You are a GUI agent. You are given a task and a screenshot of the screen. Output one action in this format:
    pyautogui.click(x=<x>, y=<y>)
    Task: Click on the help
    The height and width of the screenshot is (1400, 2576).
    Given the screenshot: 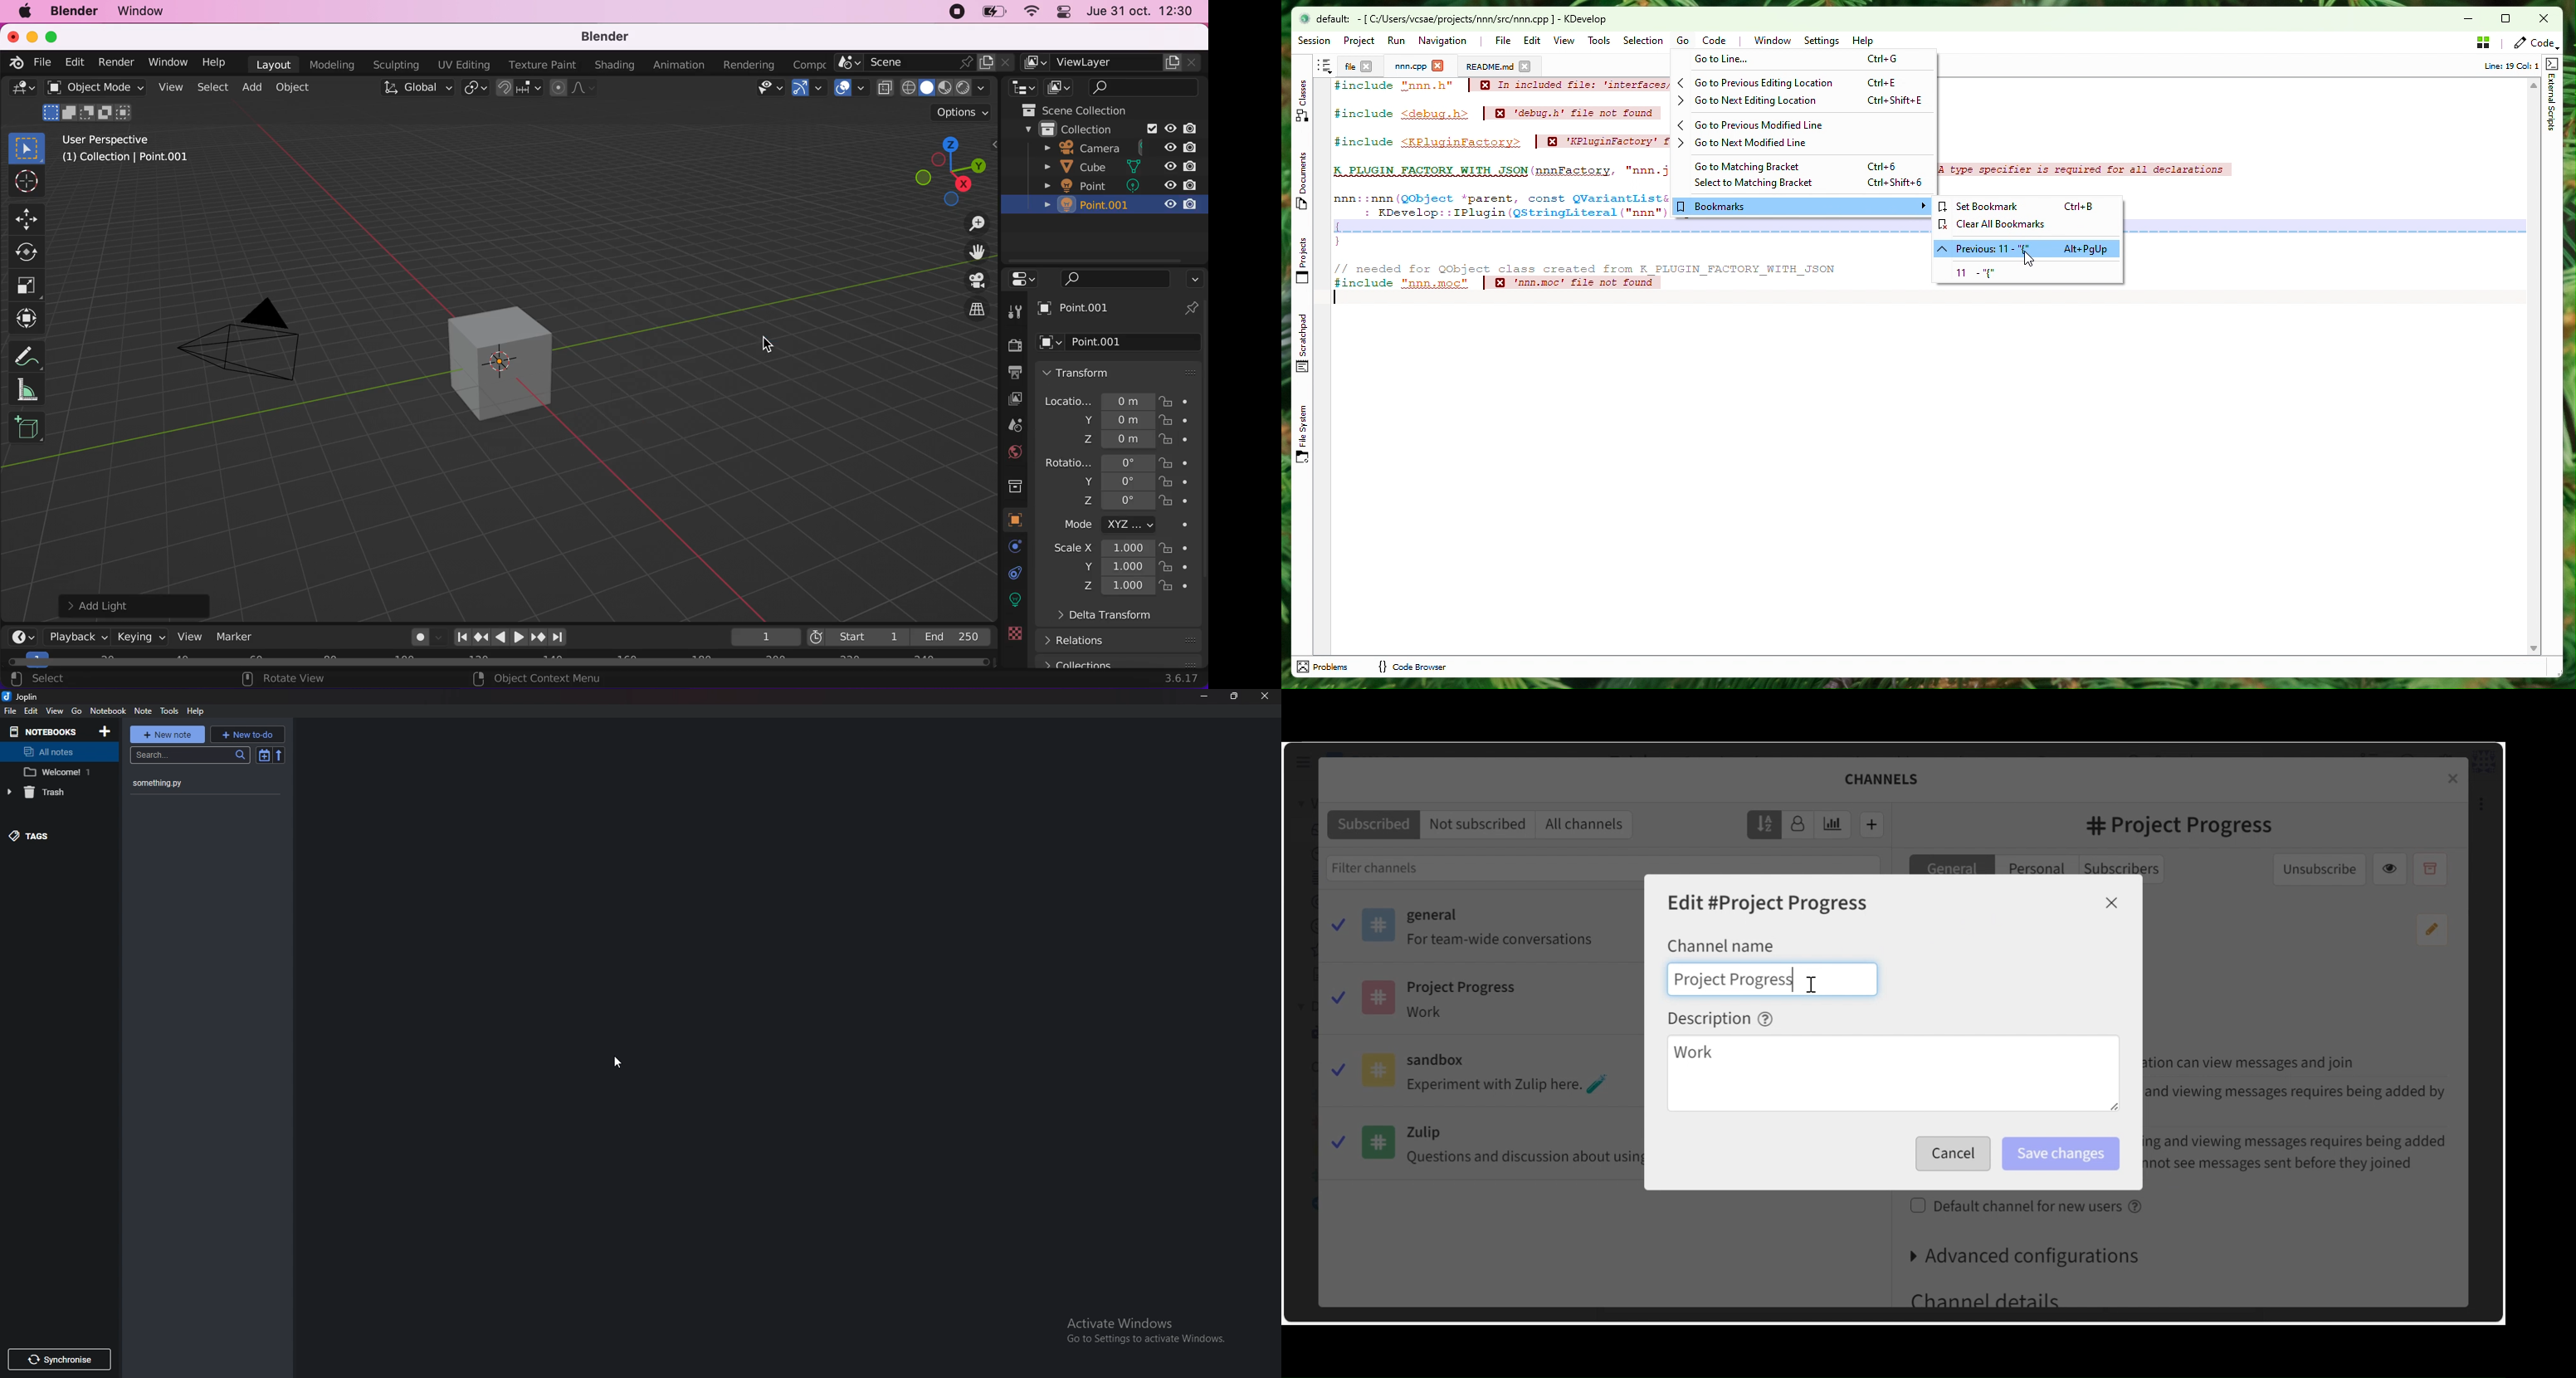 What is the action you would take?
    pyautogui.click(x=196, y=711)
    